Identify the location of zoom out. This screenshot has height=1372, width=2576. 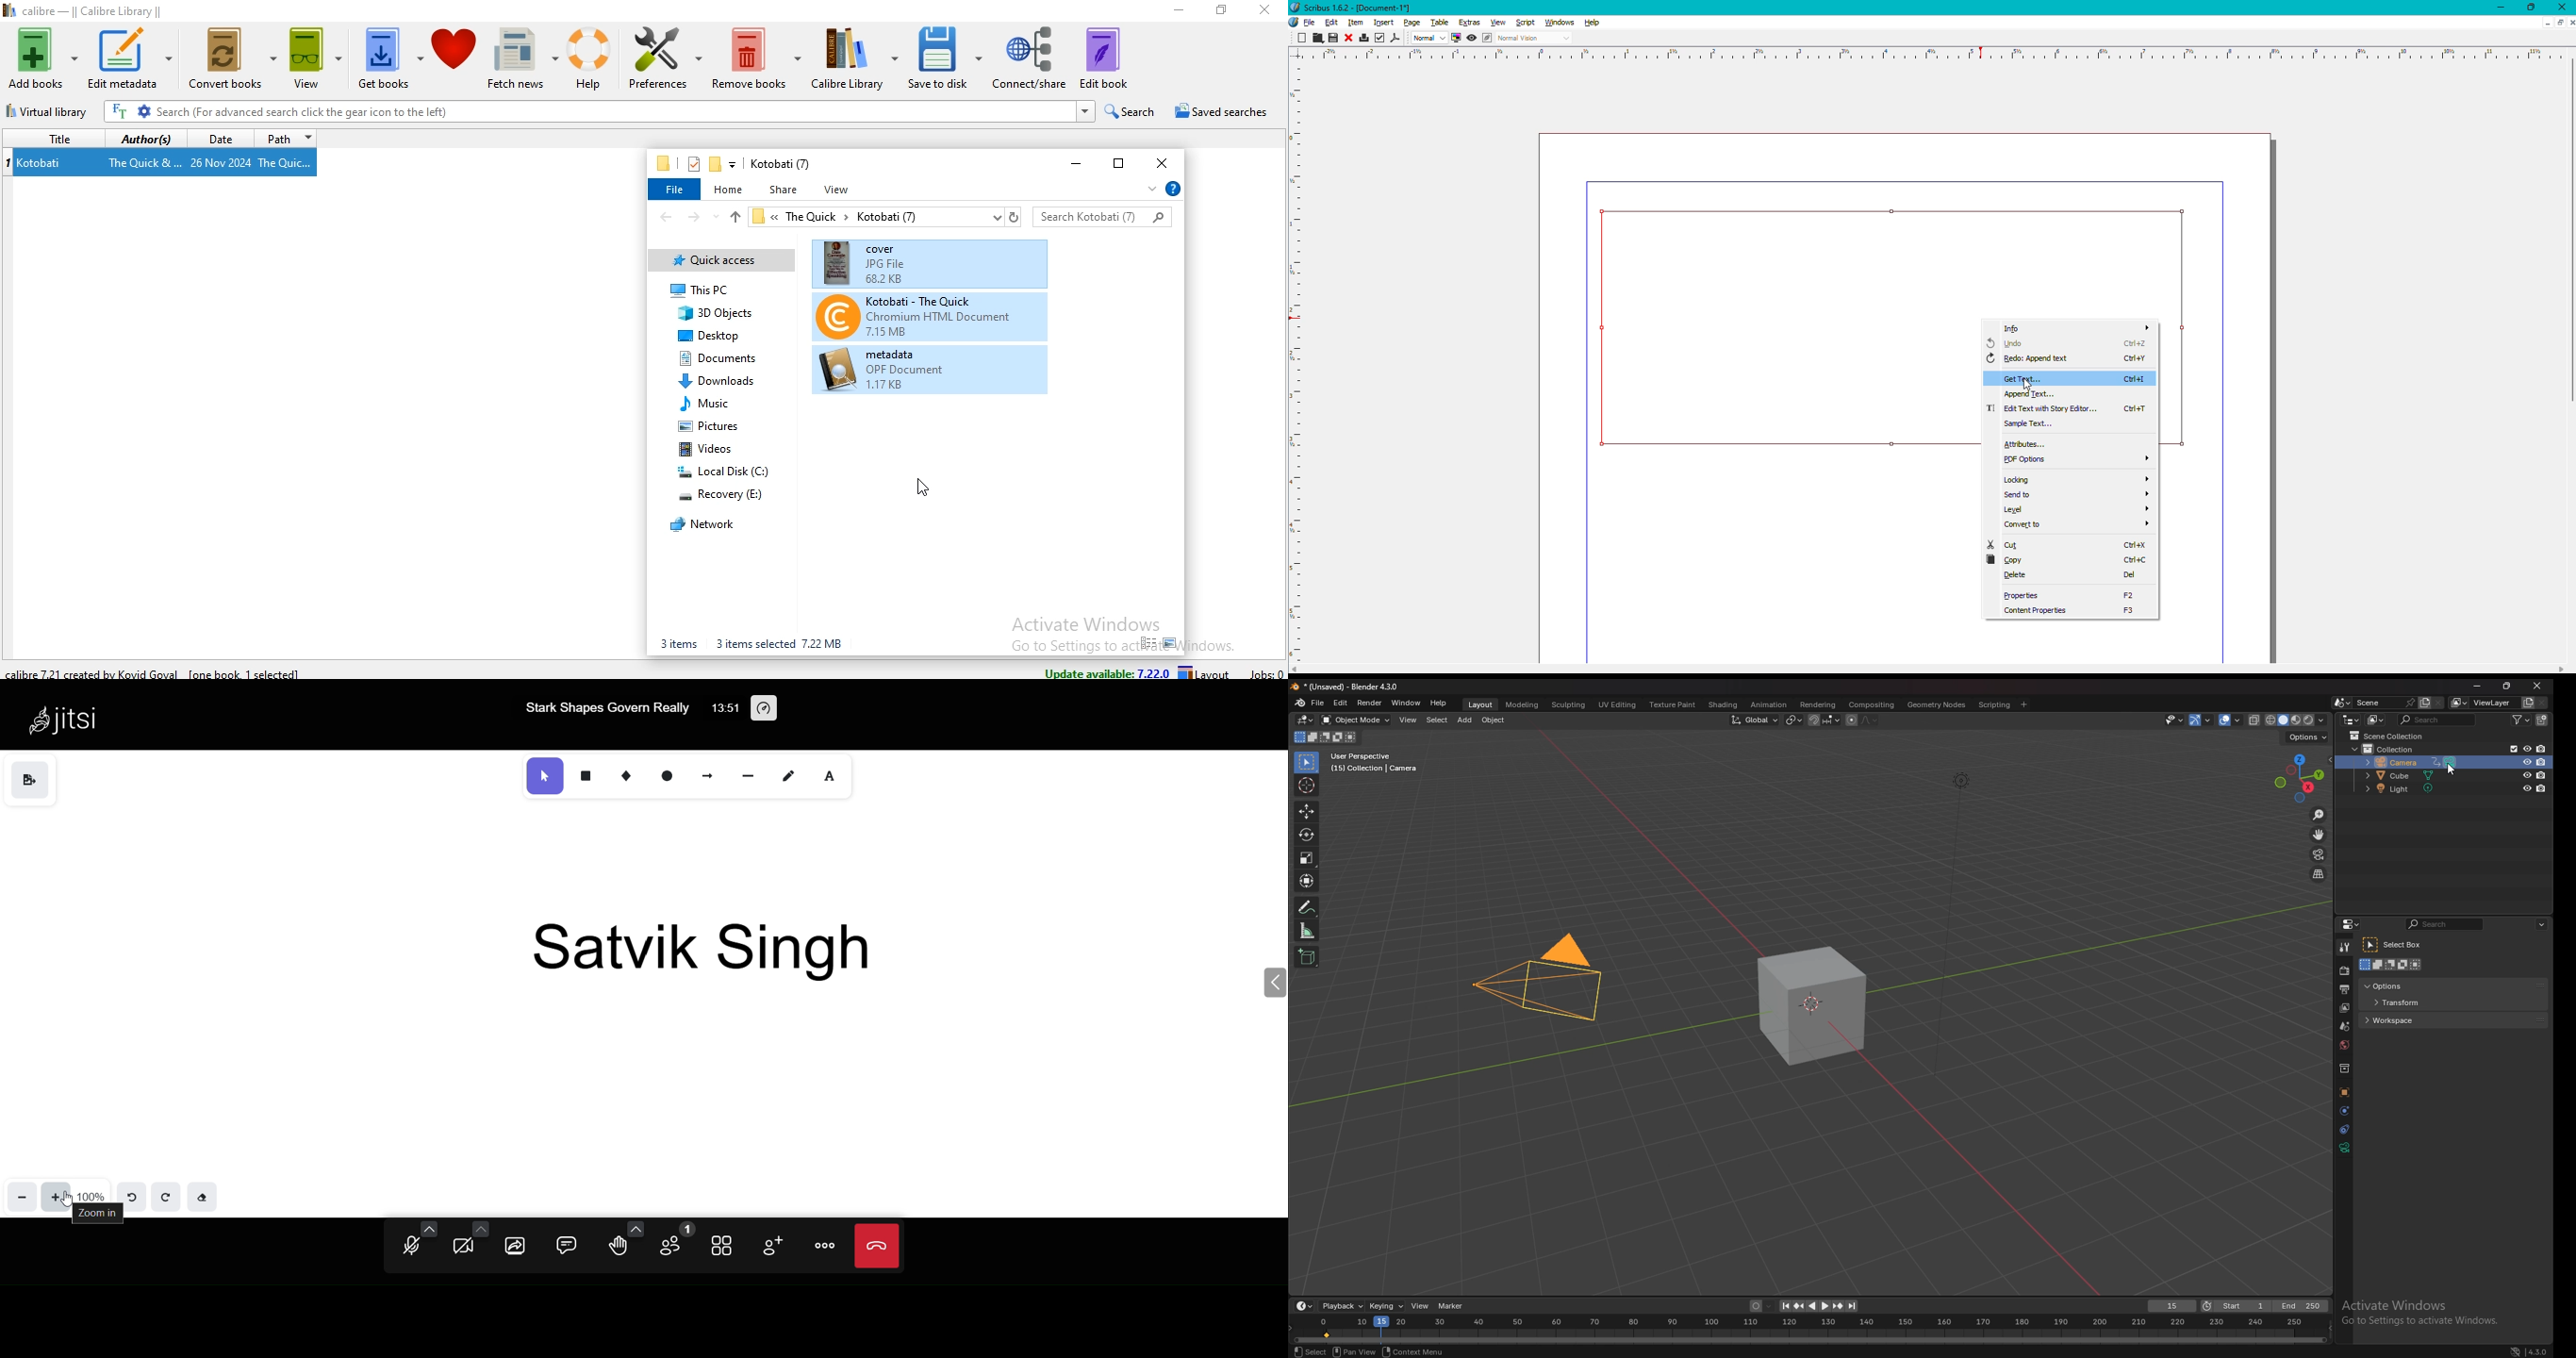
(19, 1197).